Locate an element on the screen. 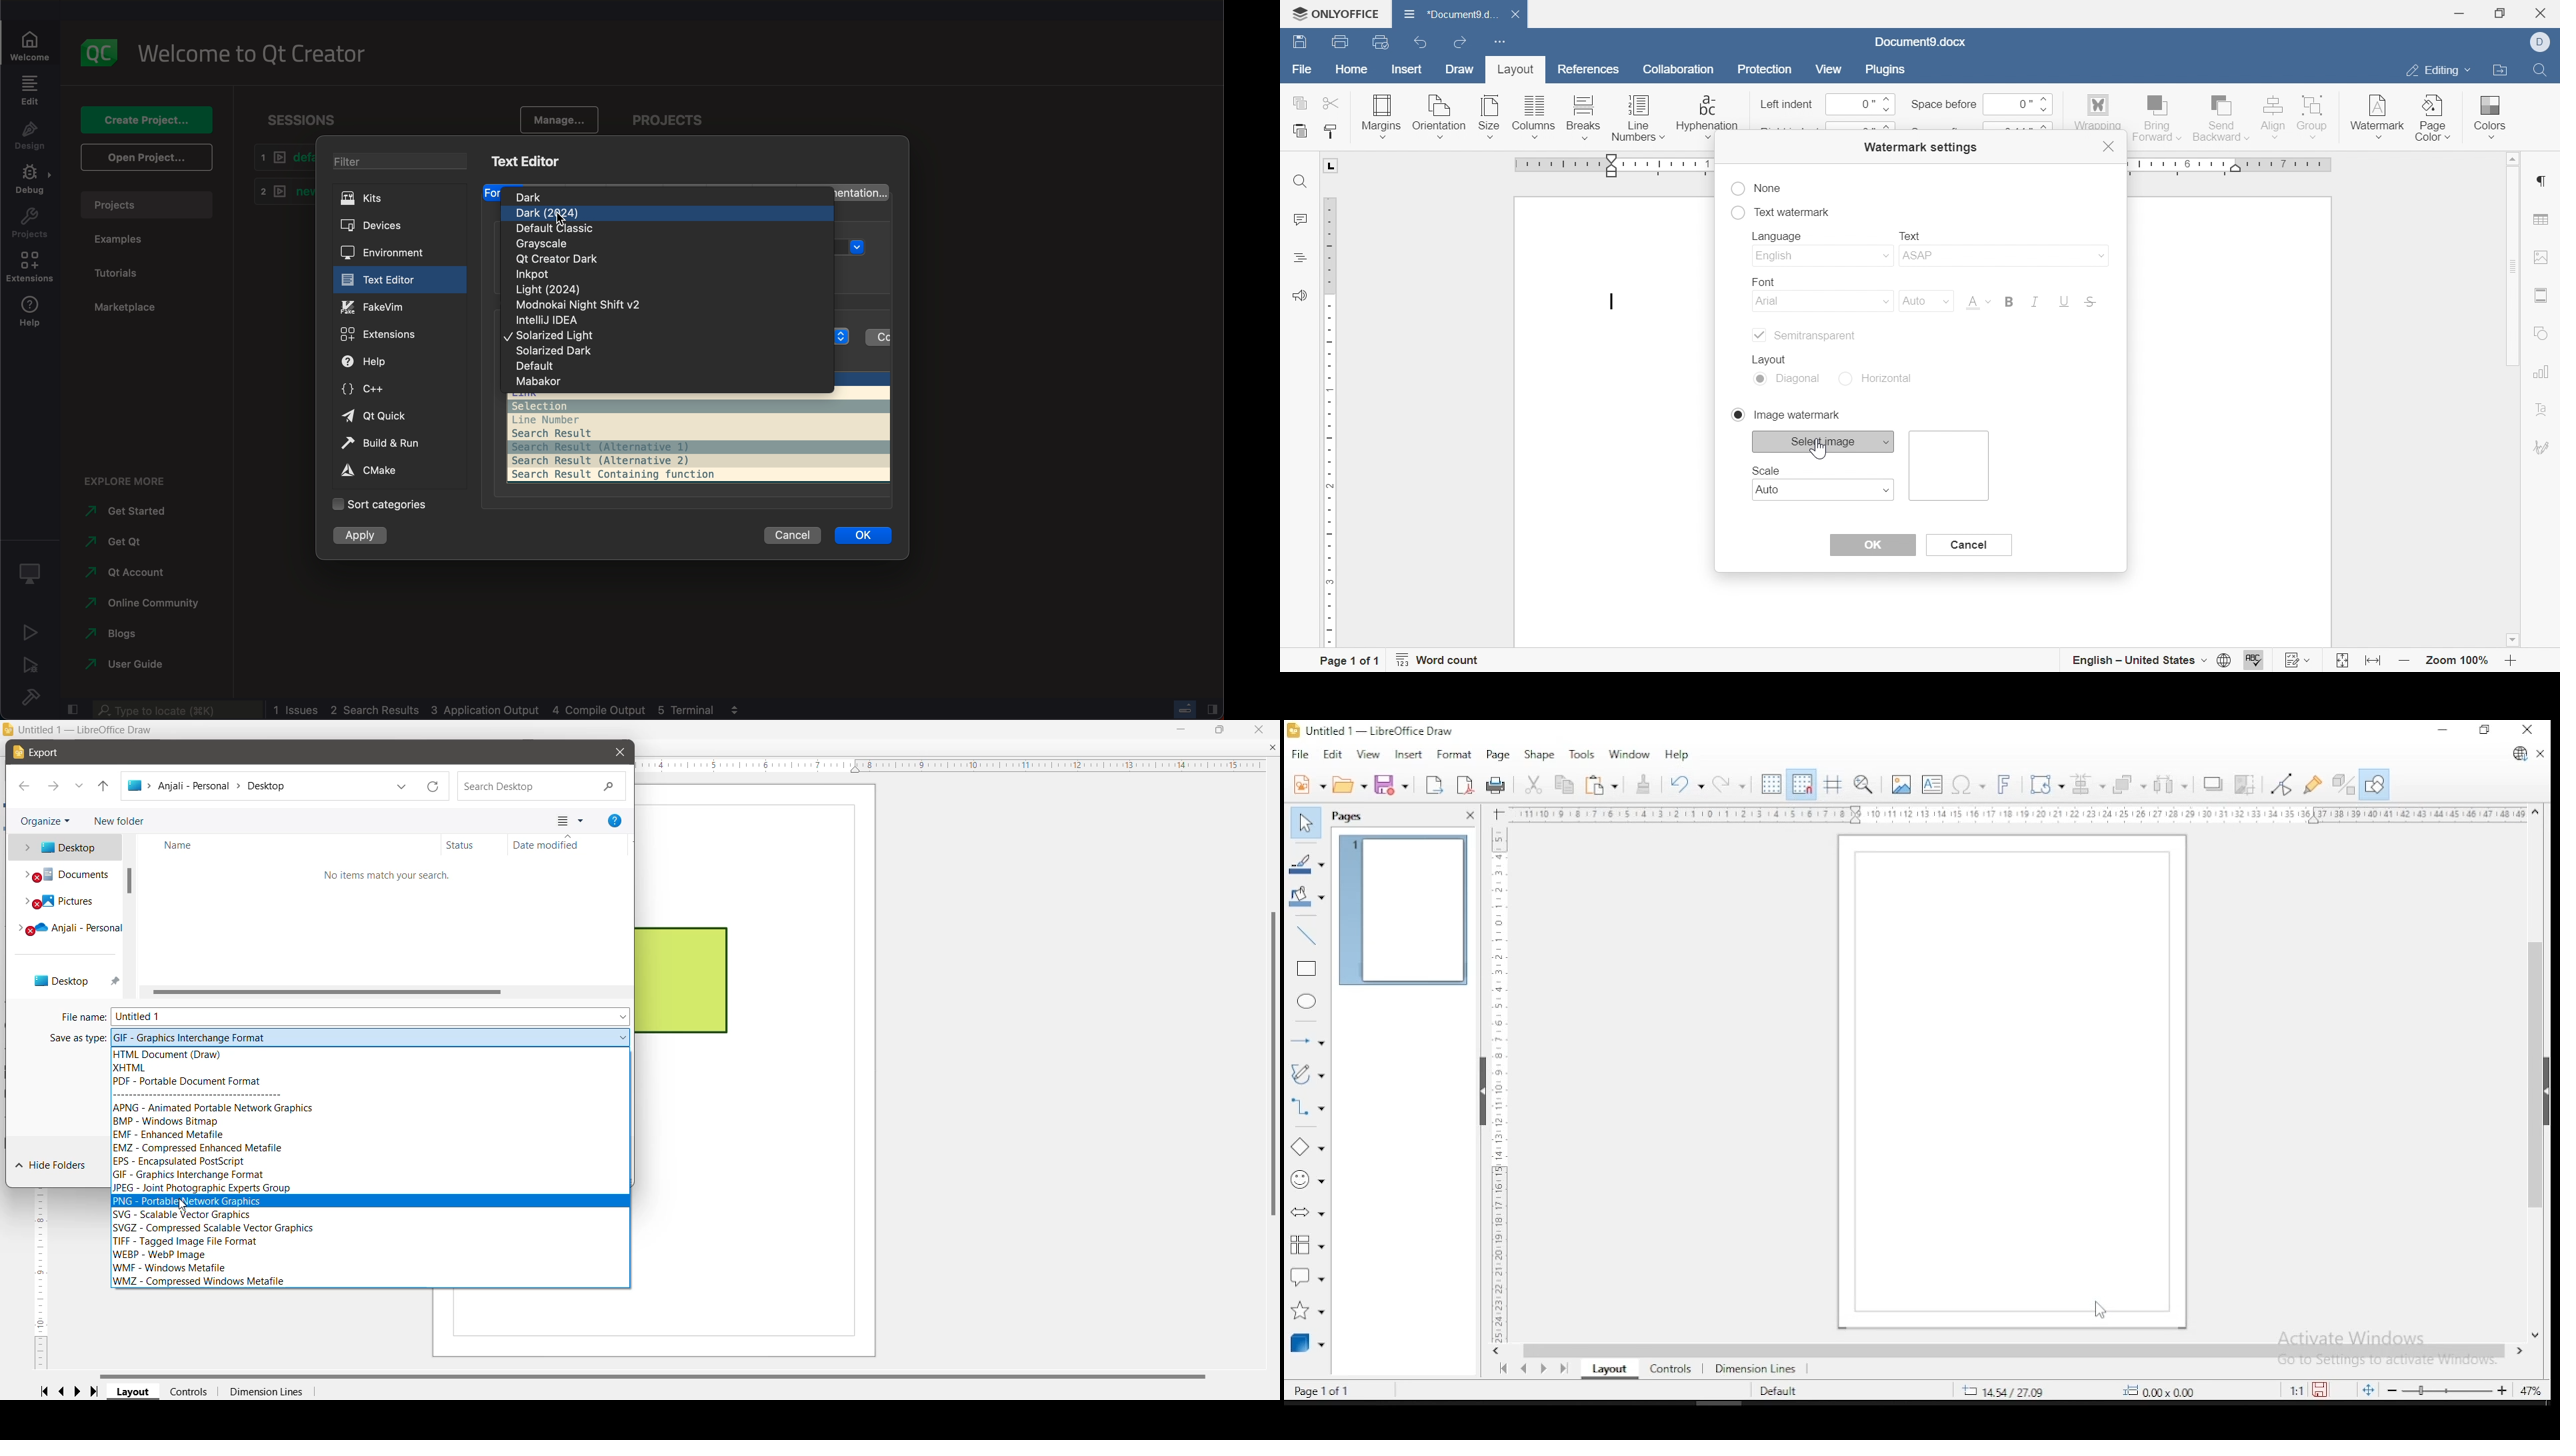 The height and width of the screenshot is (1456, 2576). dark 2024 is located at coordinates (663, 213).